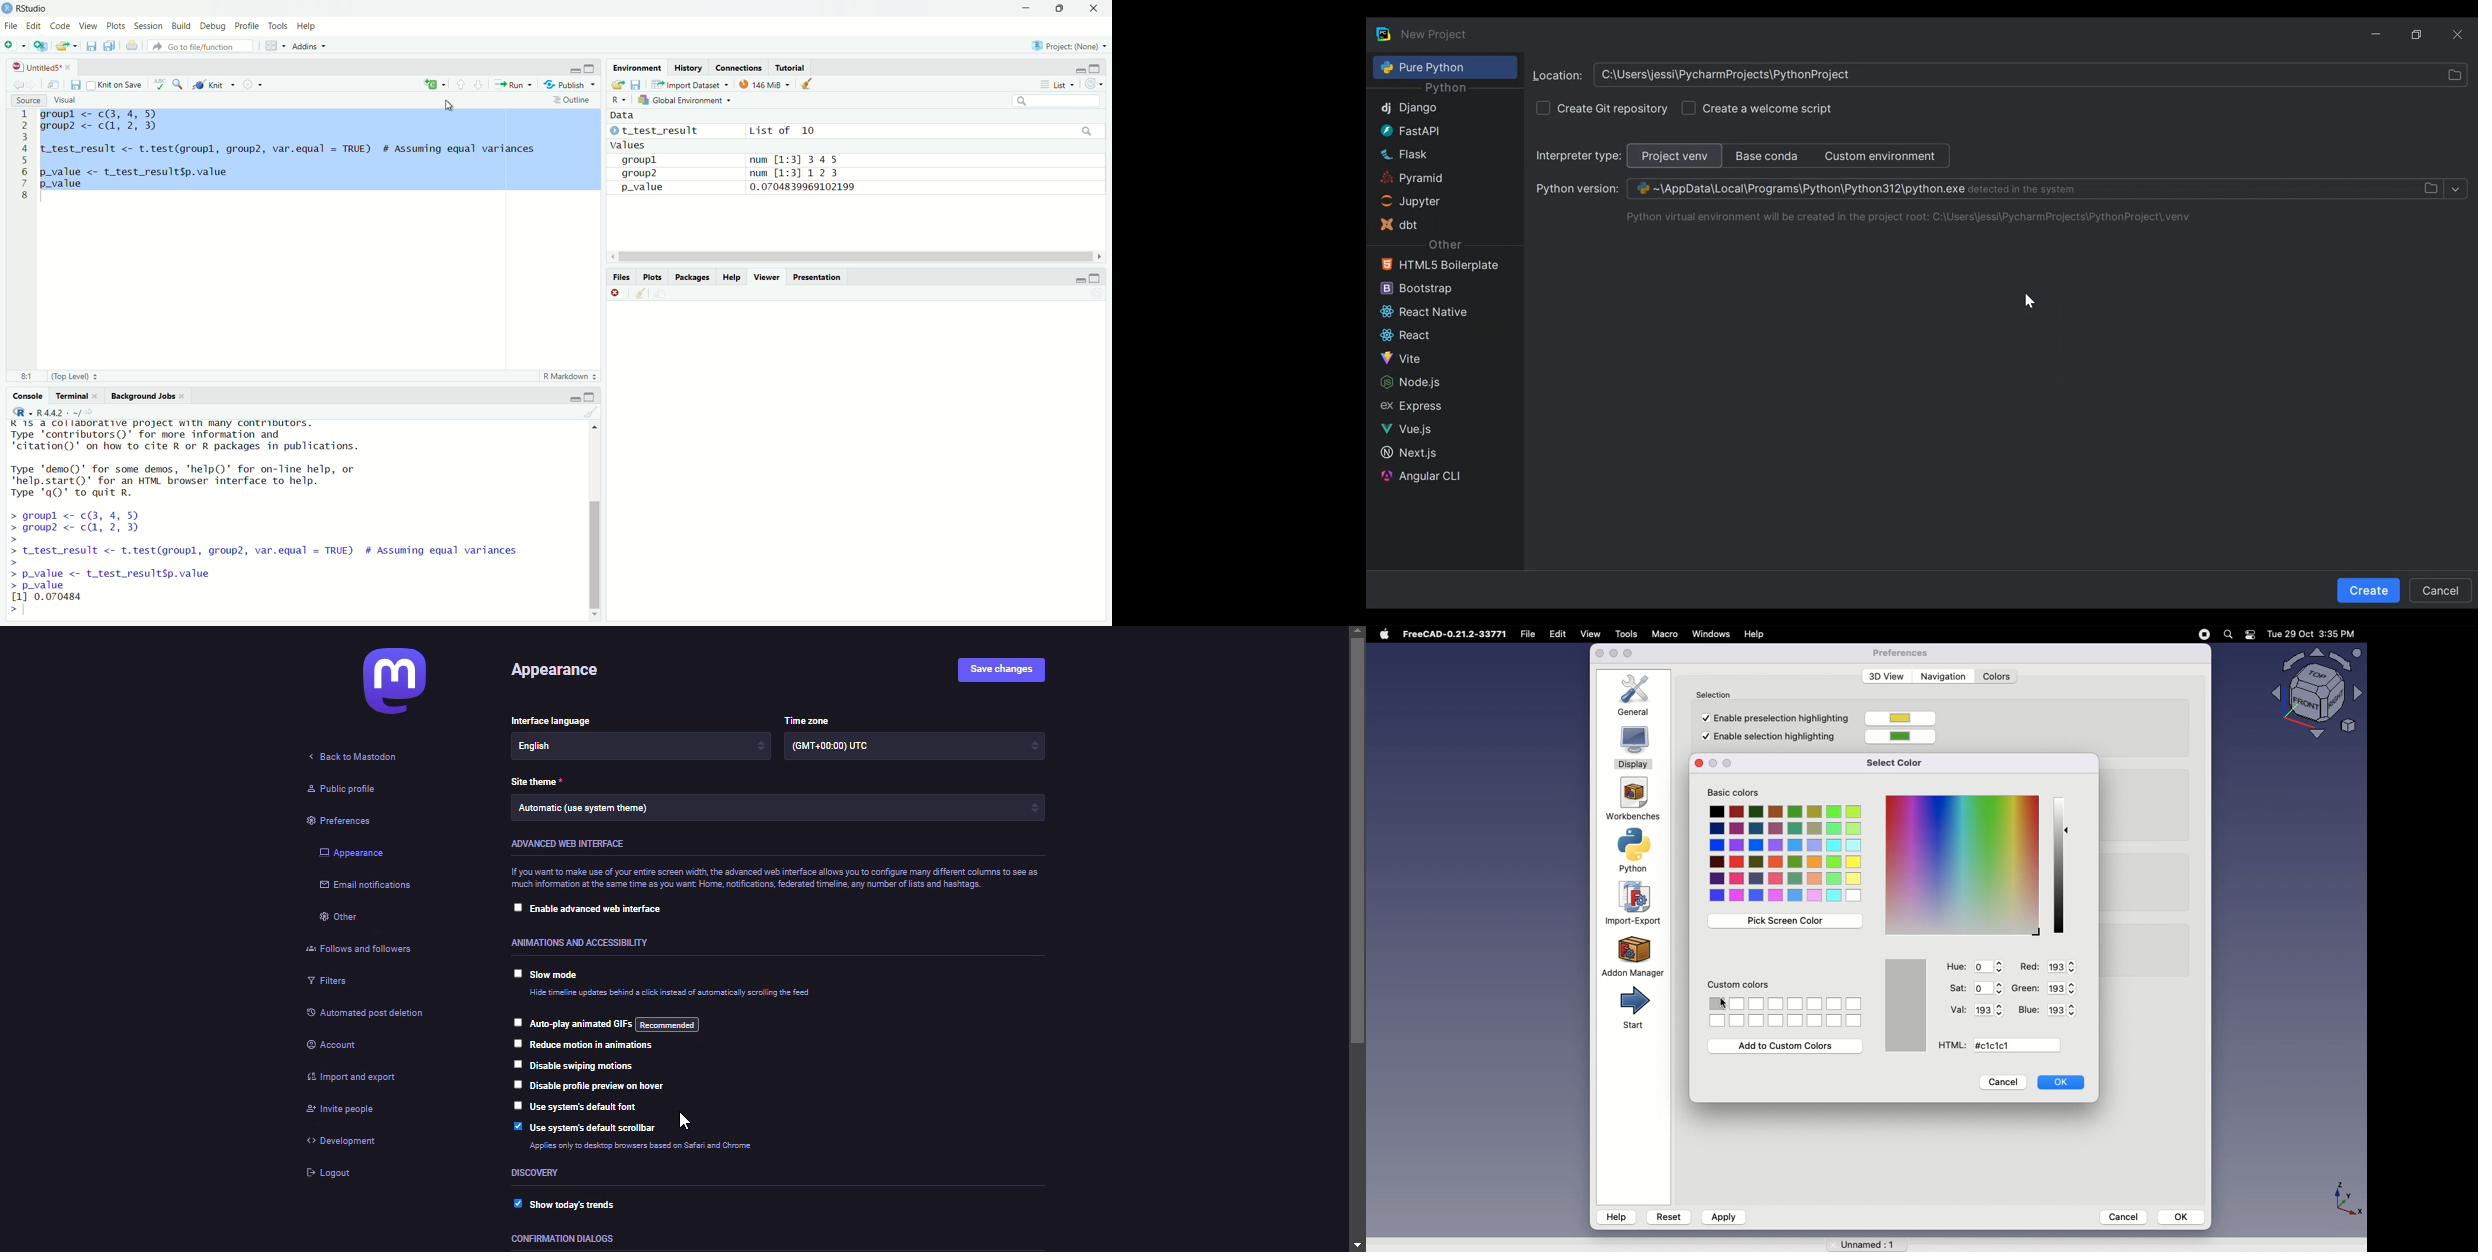  Describe the element at coordinates (694, 277) in the screenshot. I see `Packages` at that location.